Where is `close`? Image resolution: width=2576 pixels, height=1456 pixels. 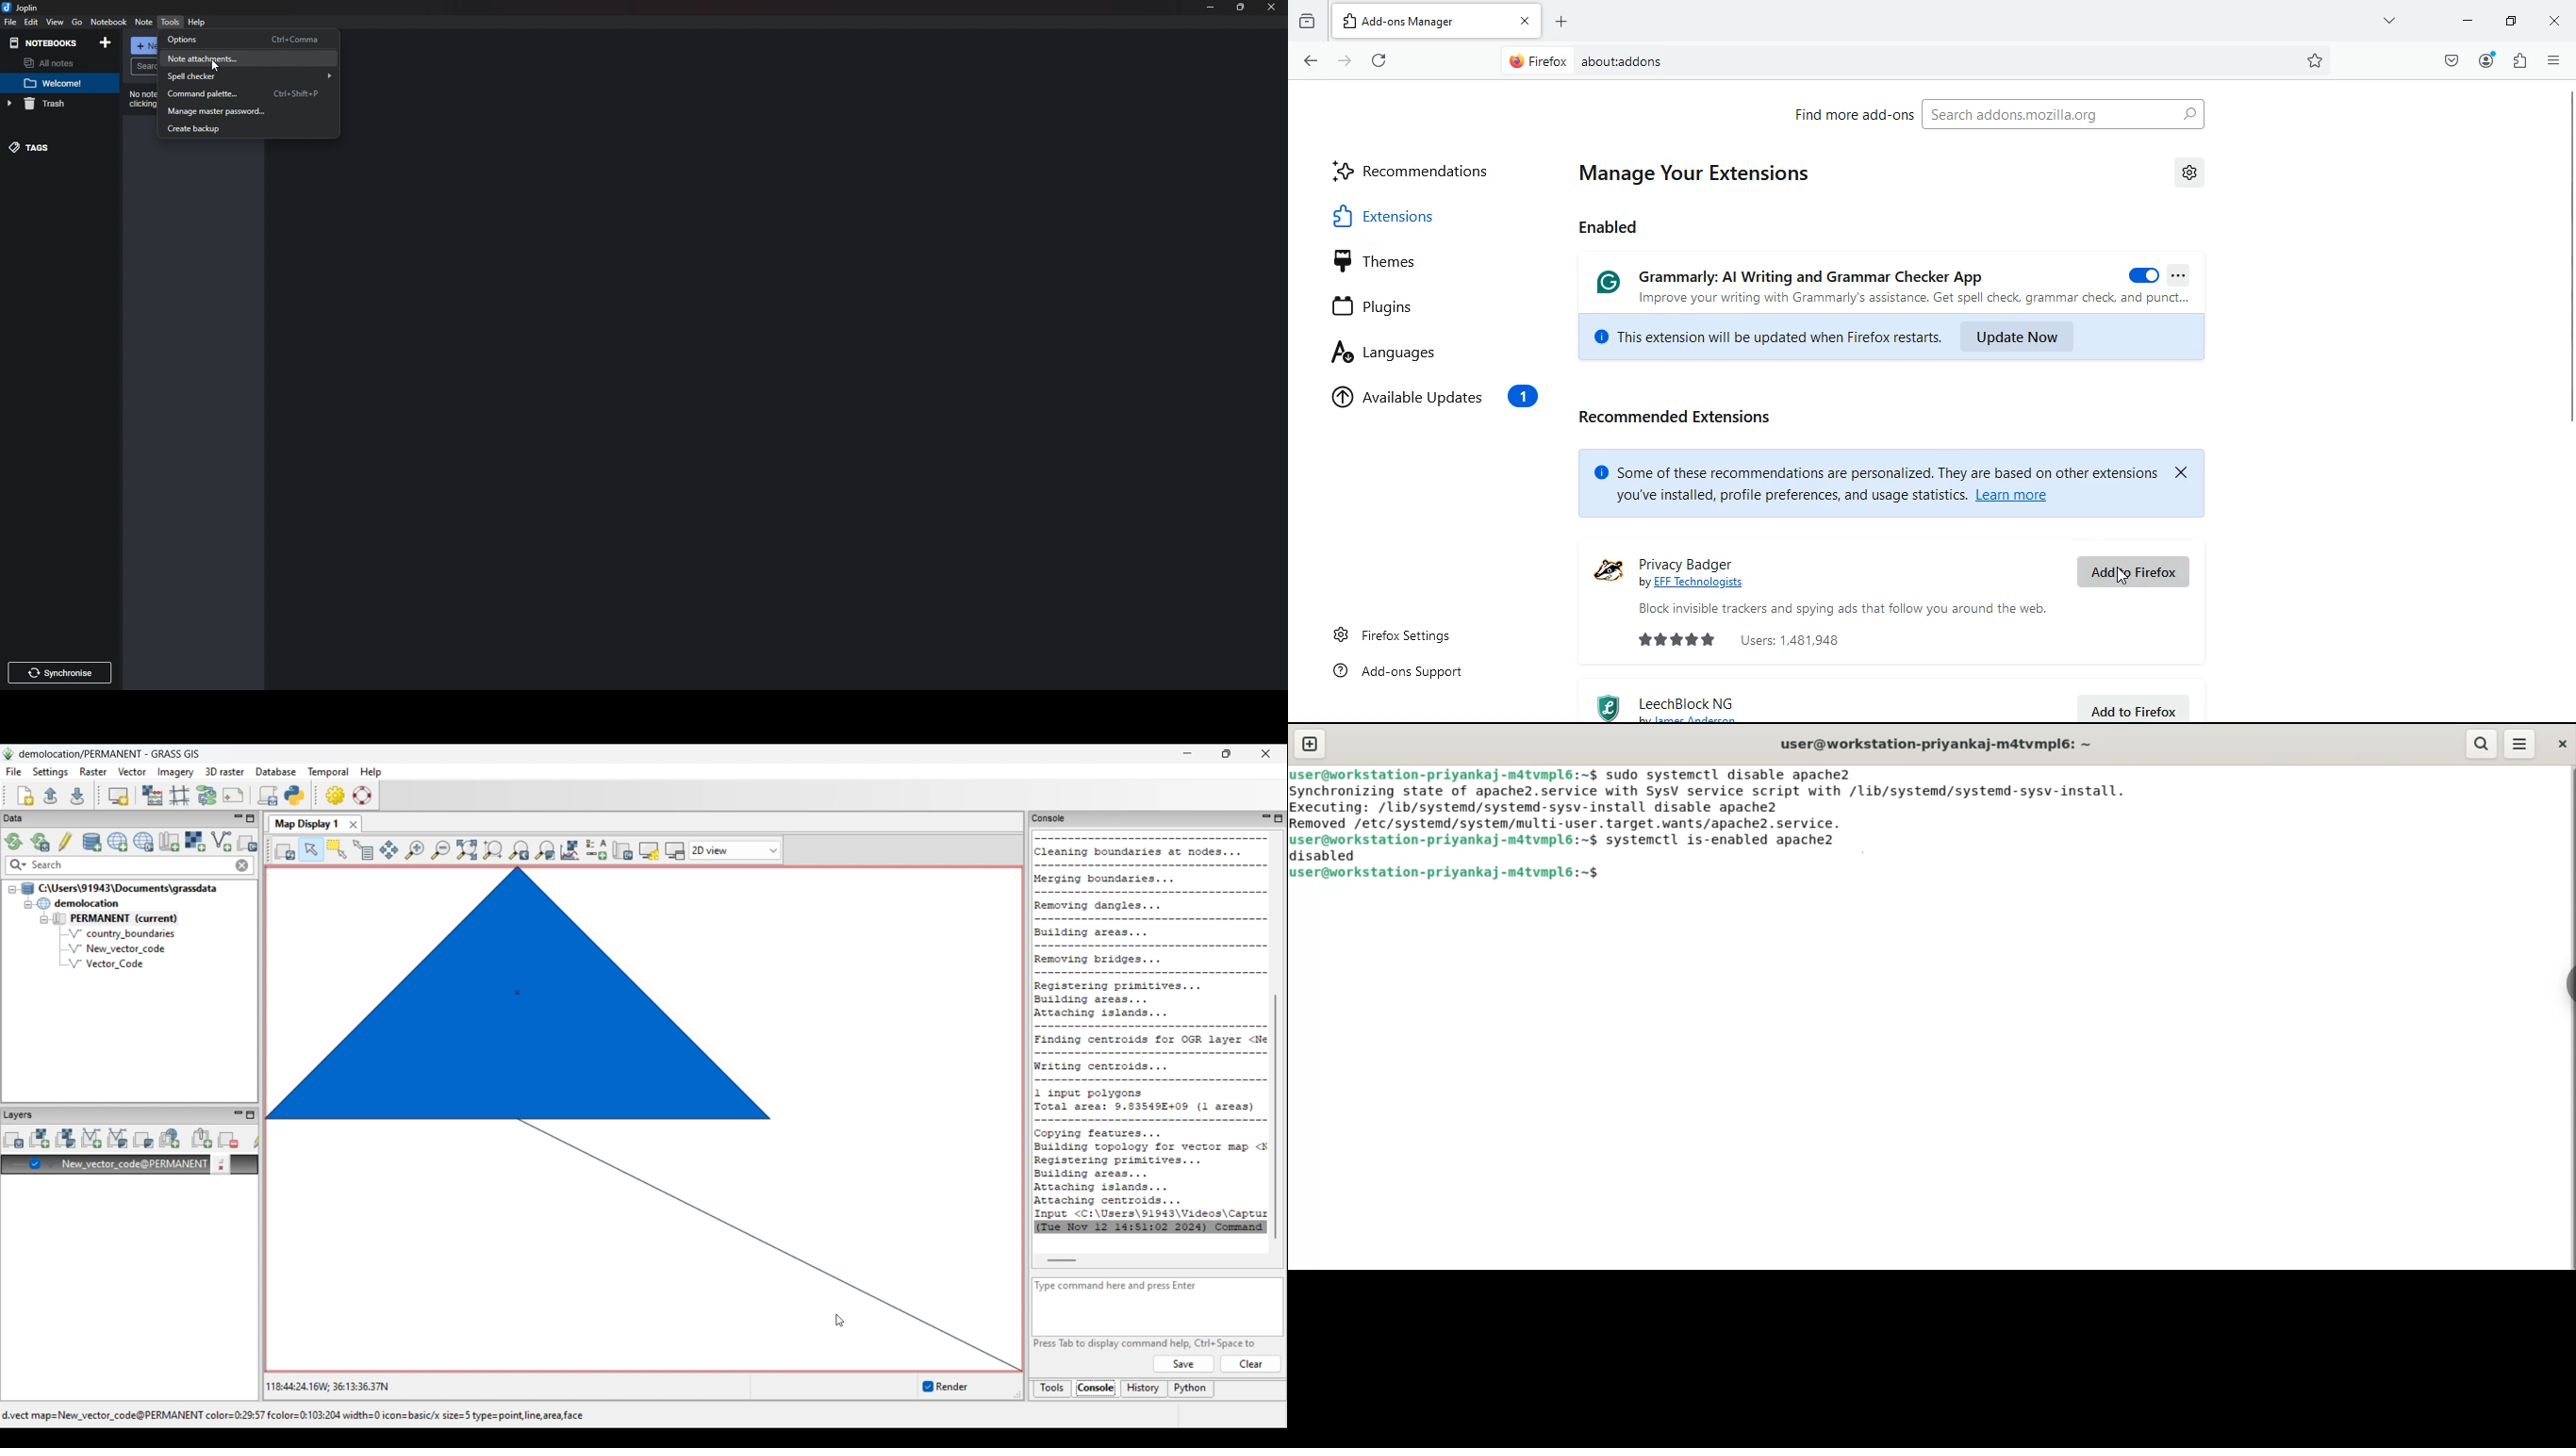
close is located at coordinates (2560, 744).